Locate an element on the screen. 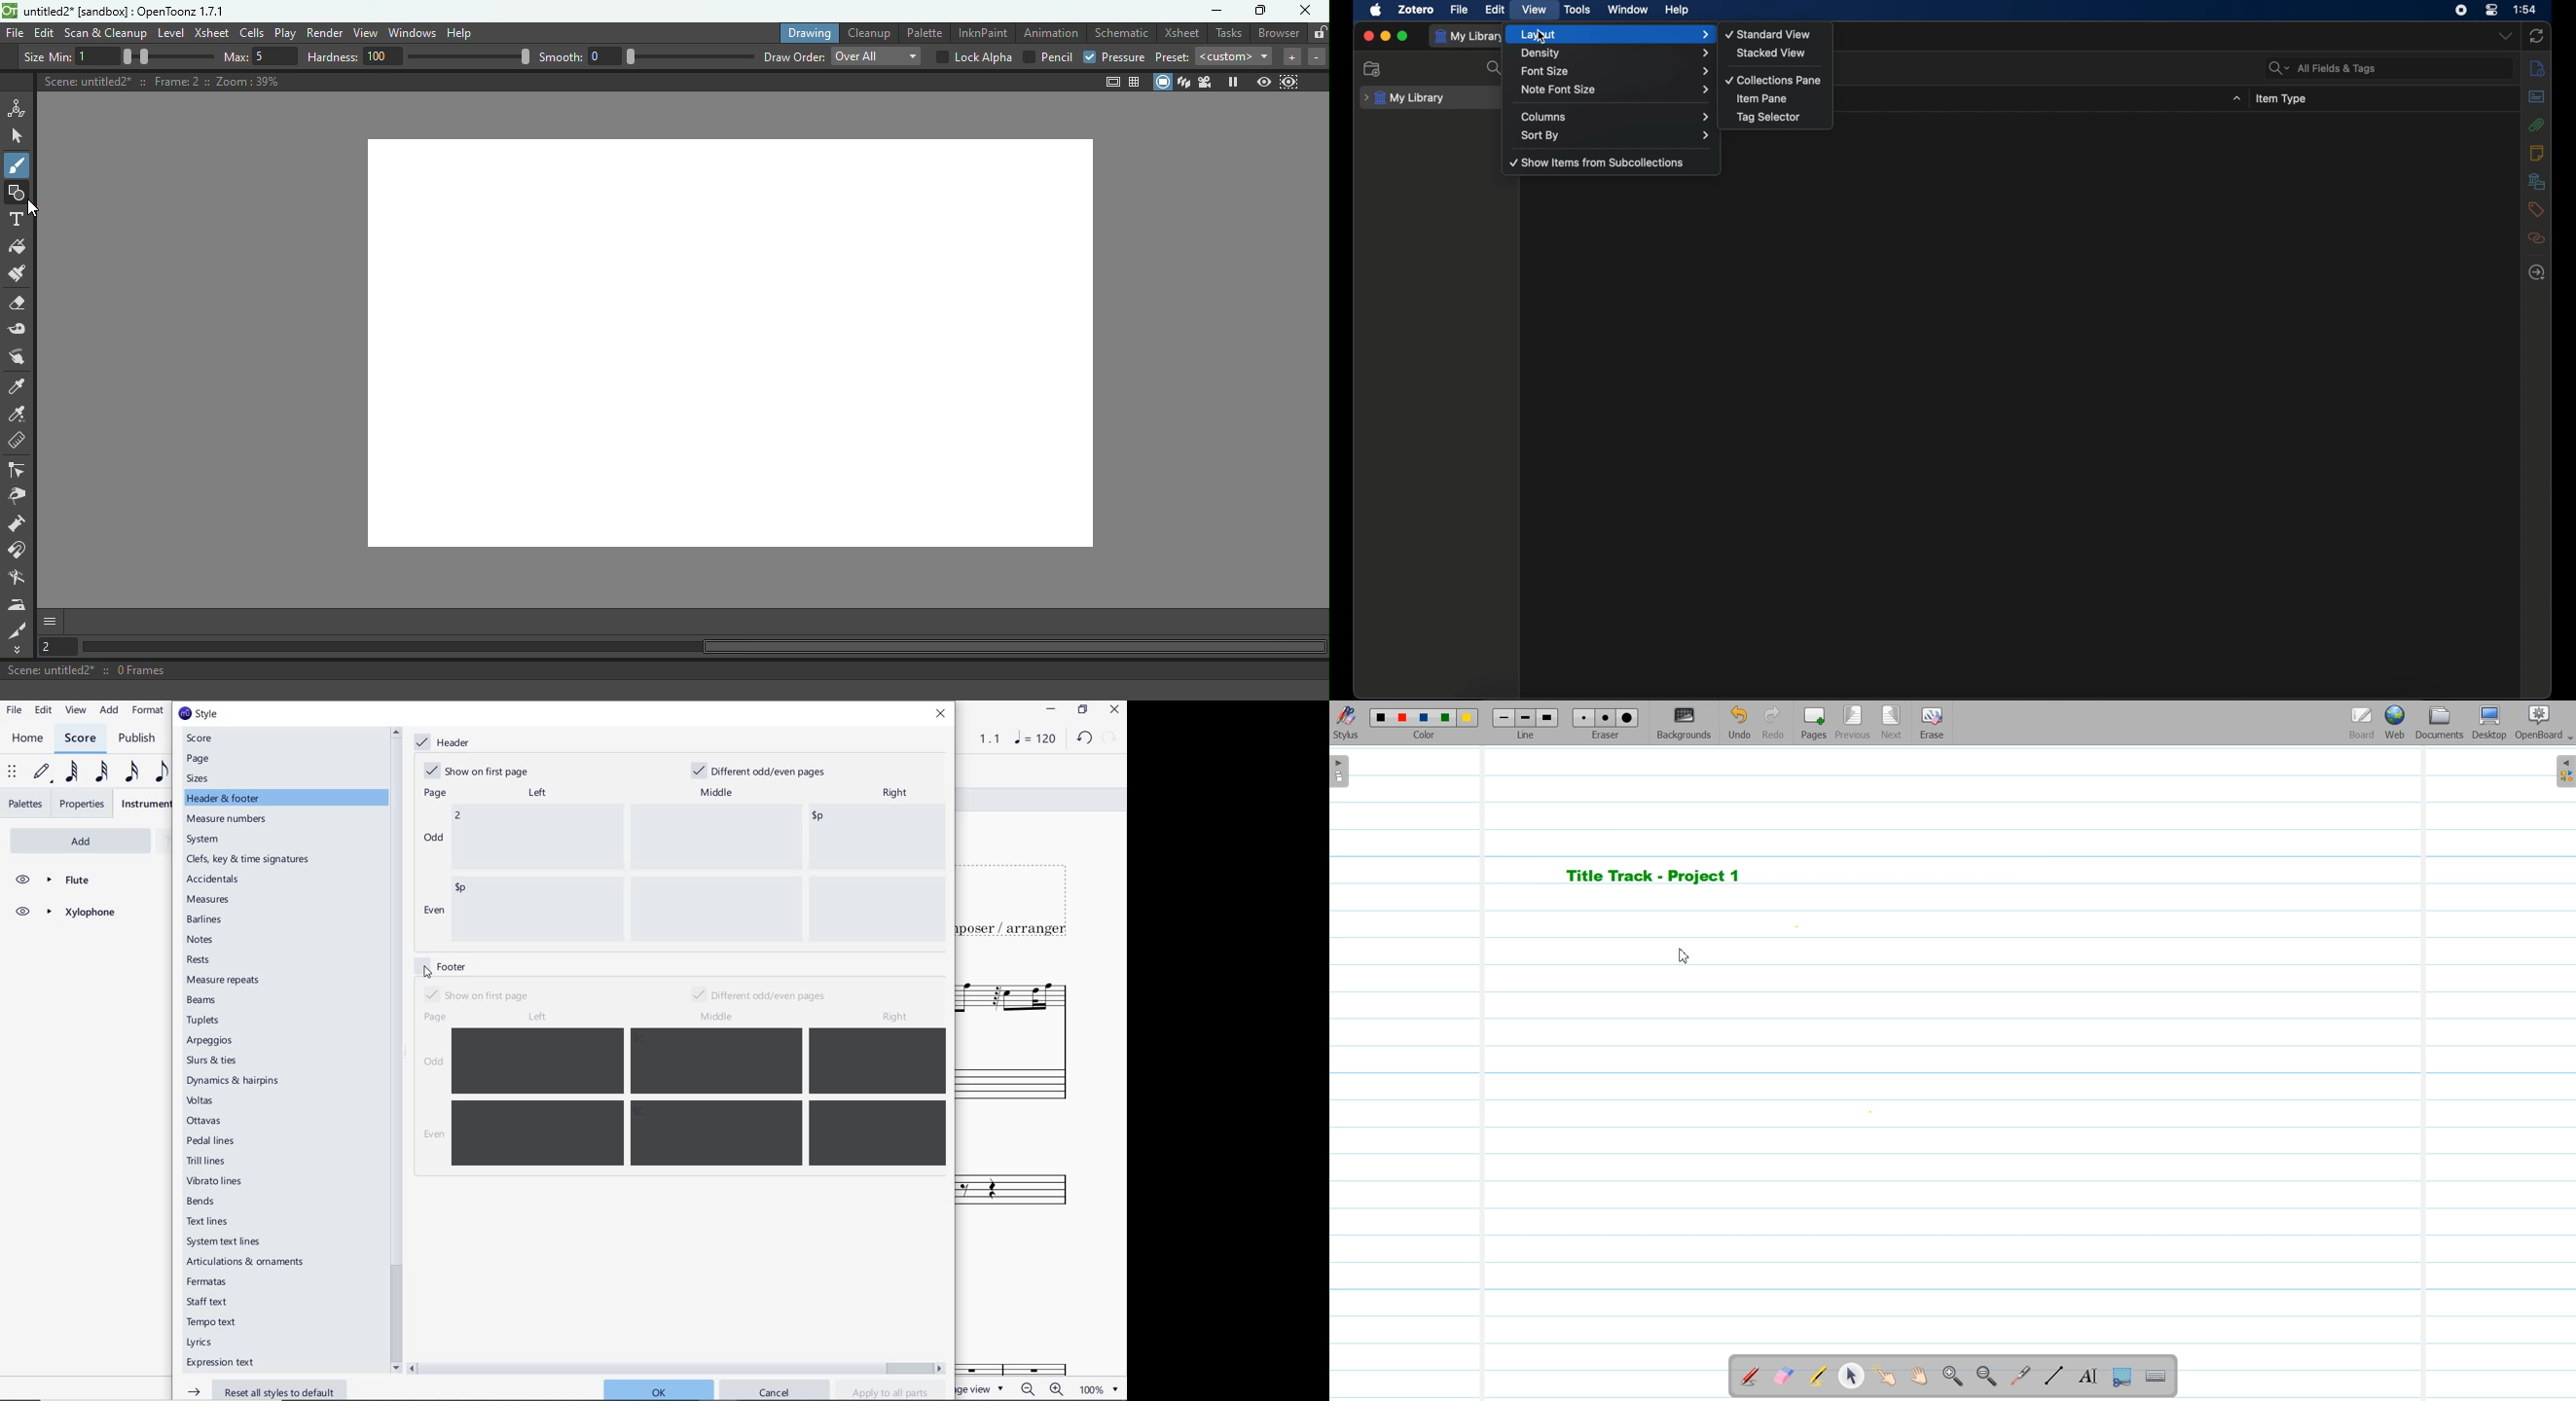  Field guide is located at coordinates (1136, 81).